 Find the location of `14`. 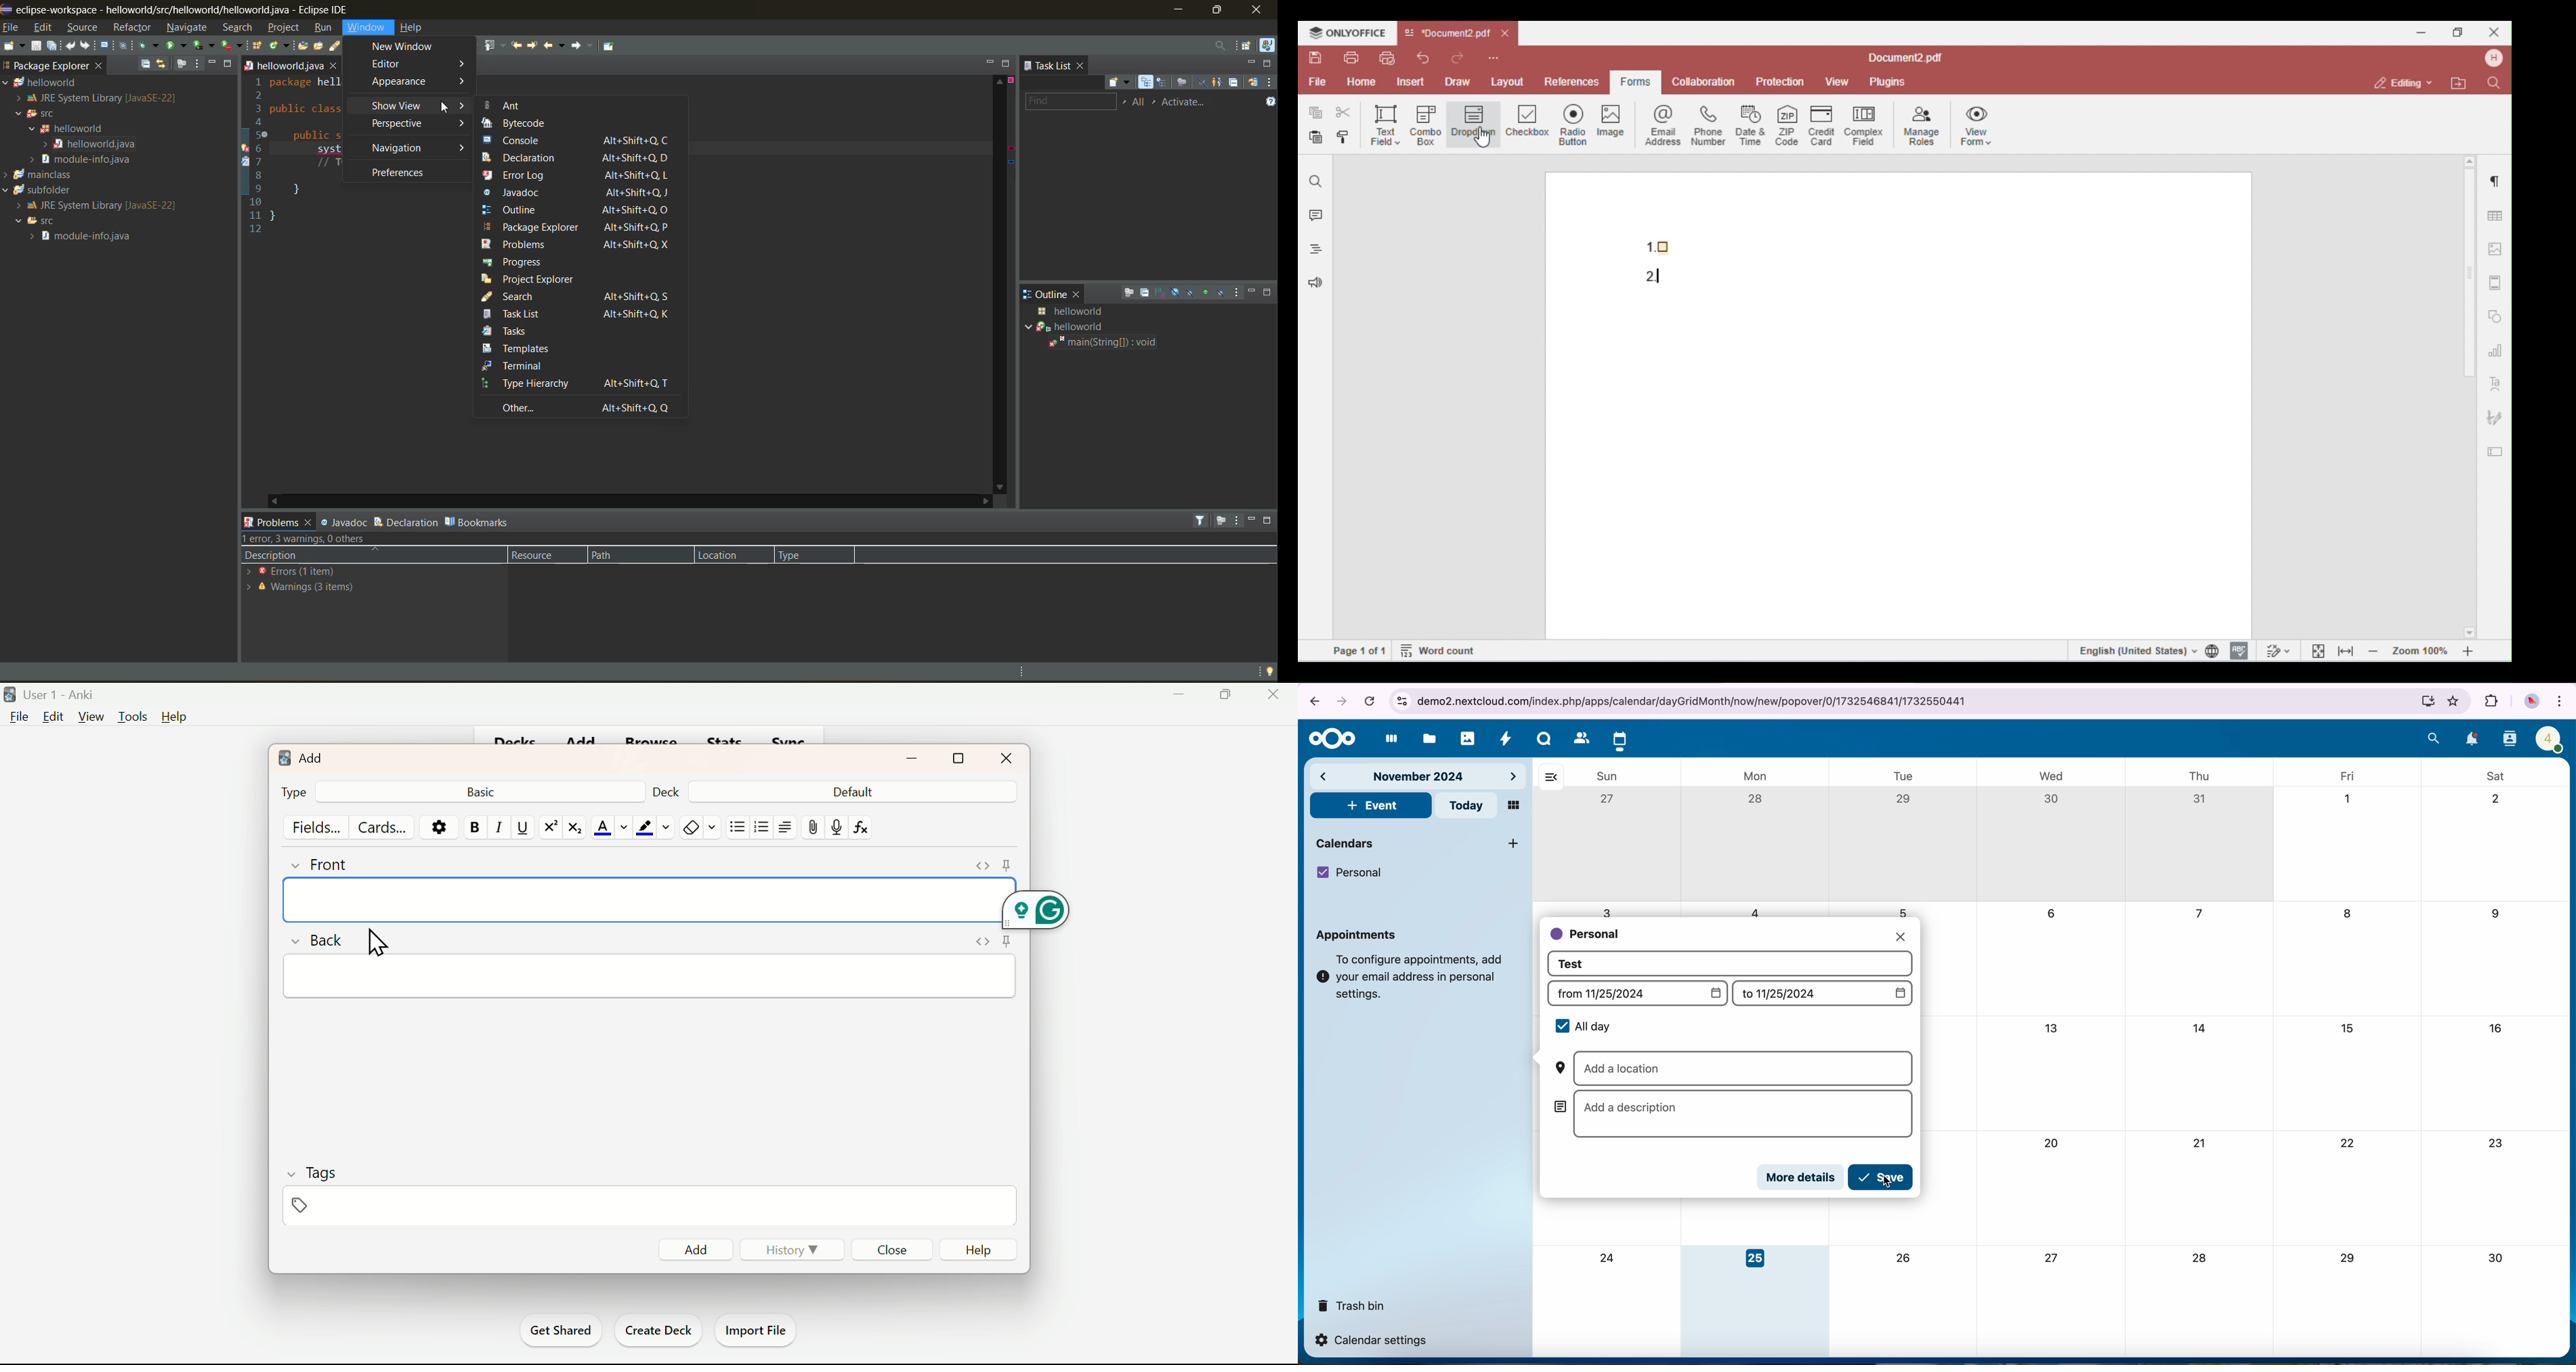

14 is located at coordinates (2203, 1030).